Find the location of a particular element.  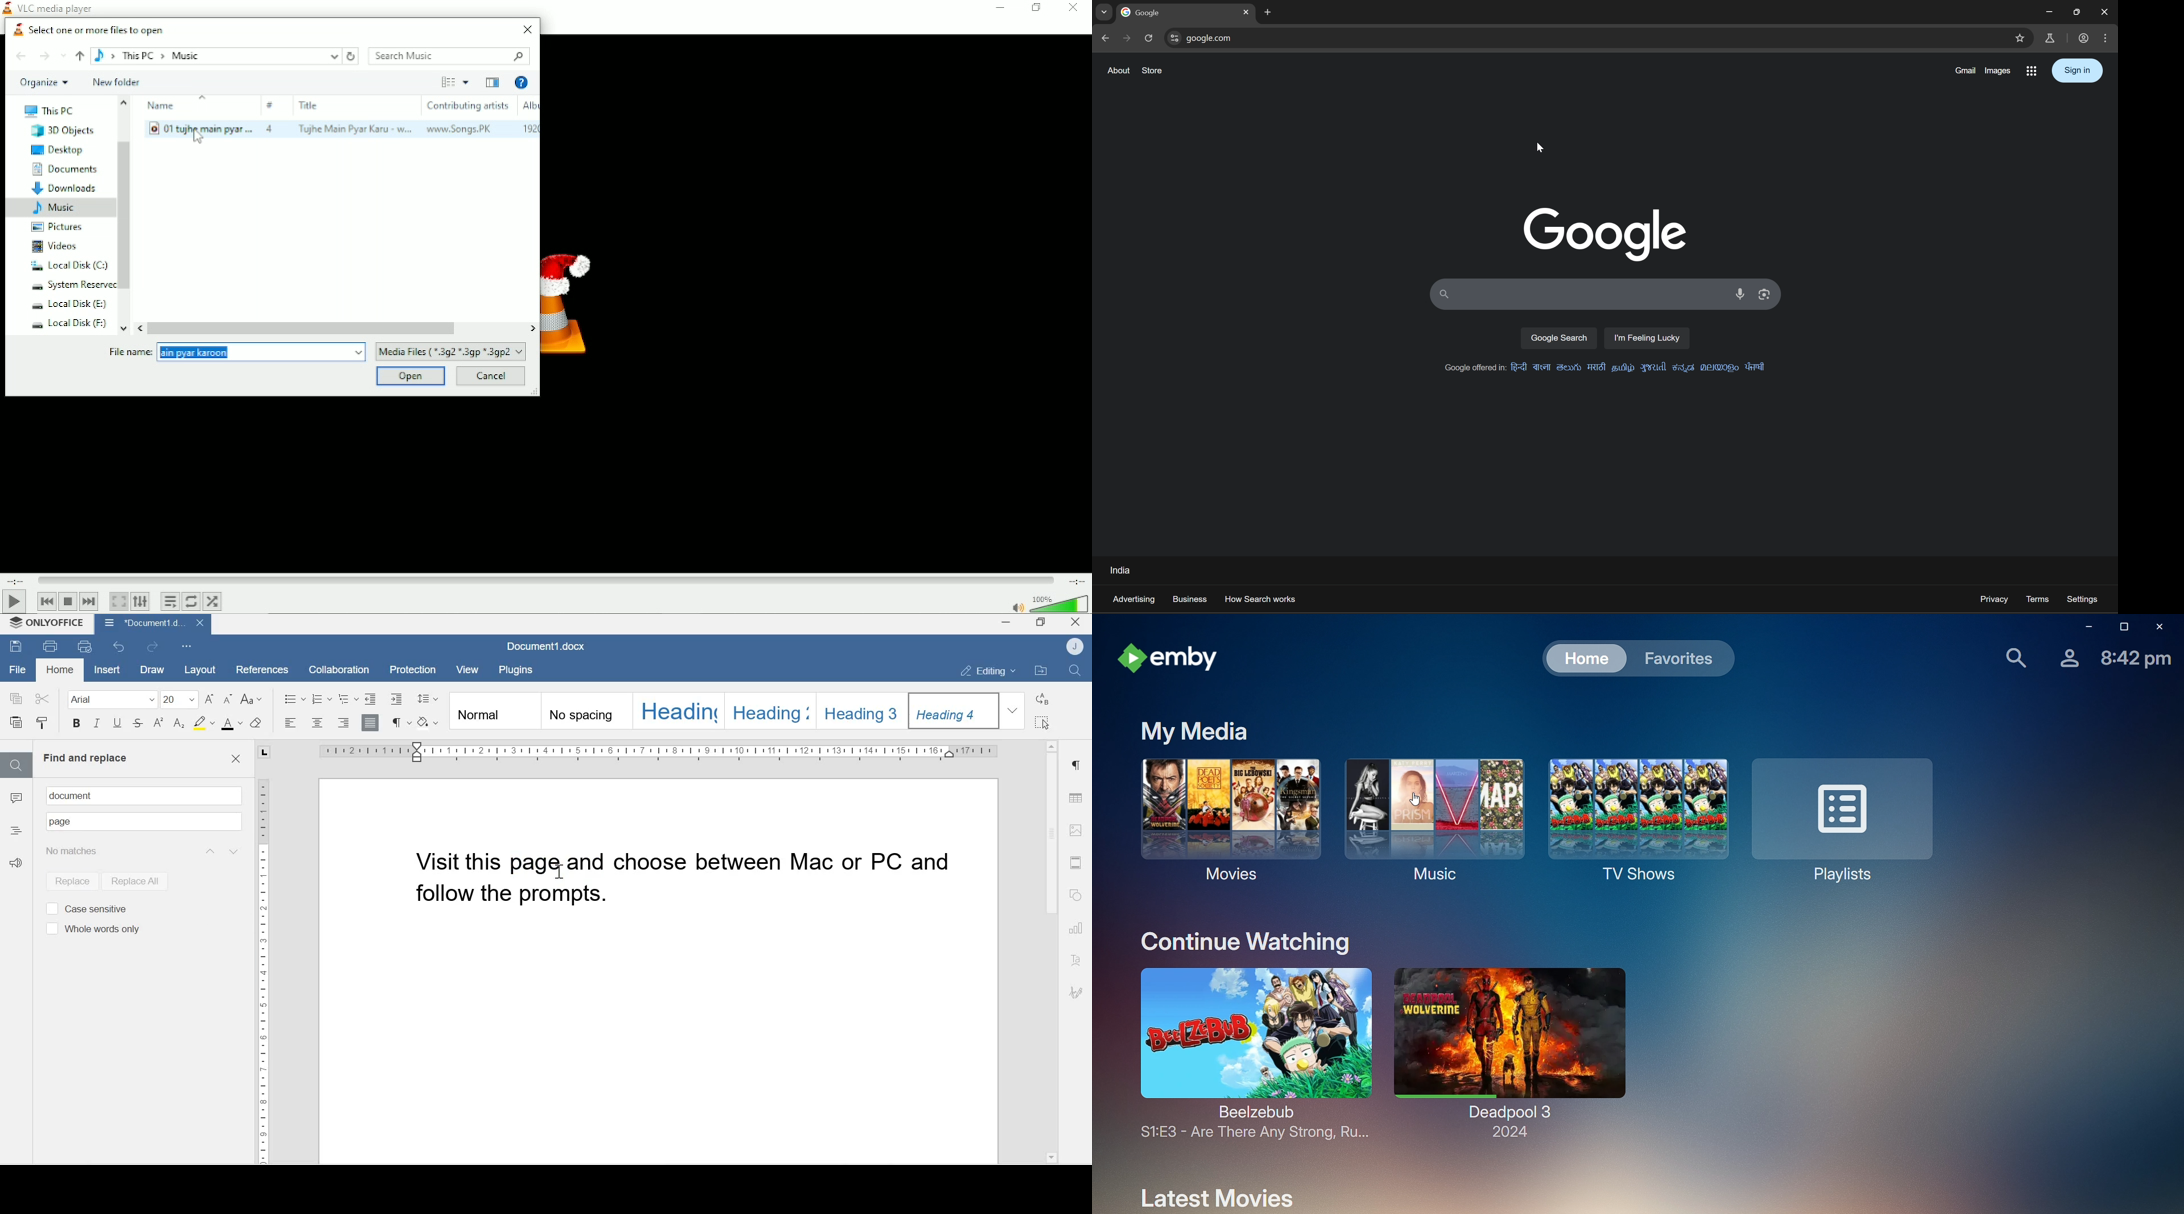

Cut is located at coordinates (42, 697).